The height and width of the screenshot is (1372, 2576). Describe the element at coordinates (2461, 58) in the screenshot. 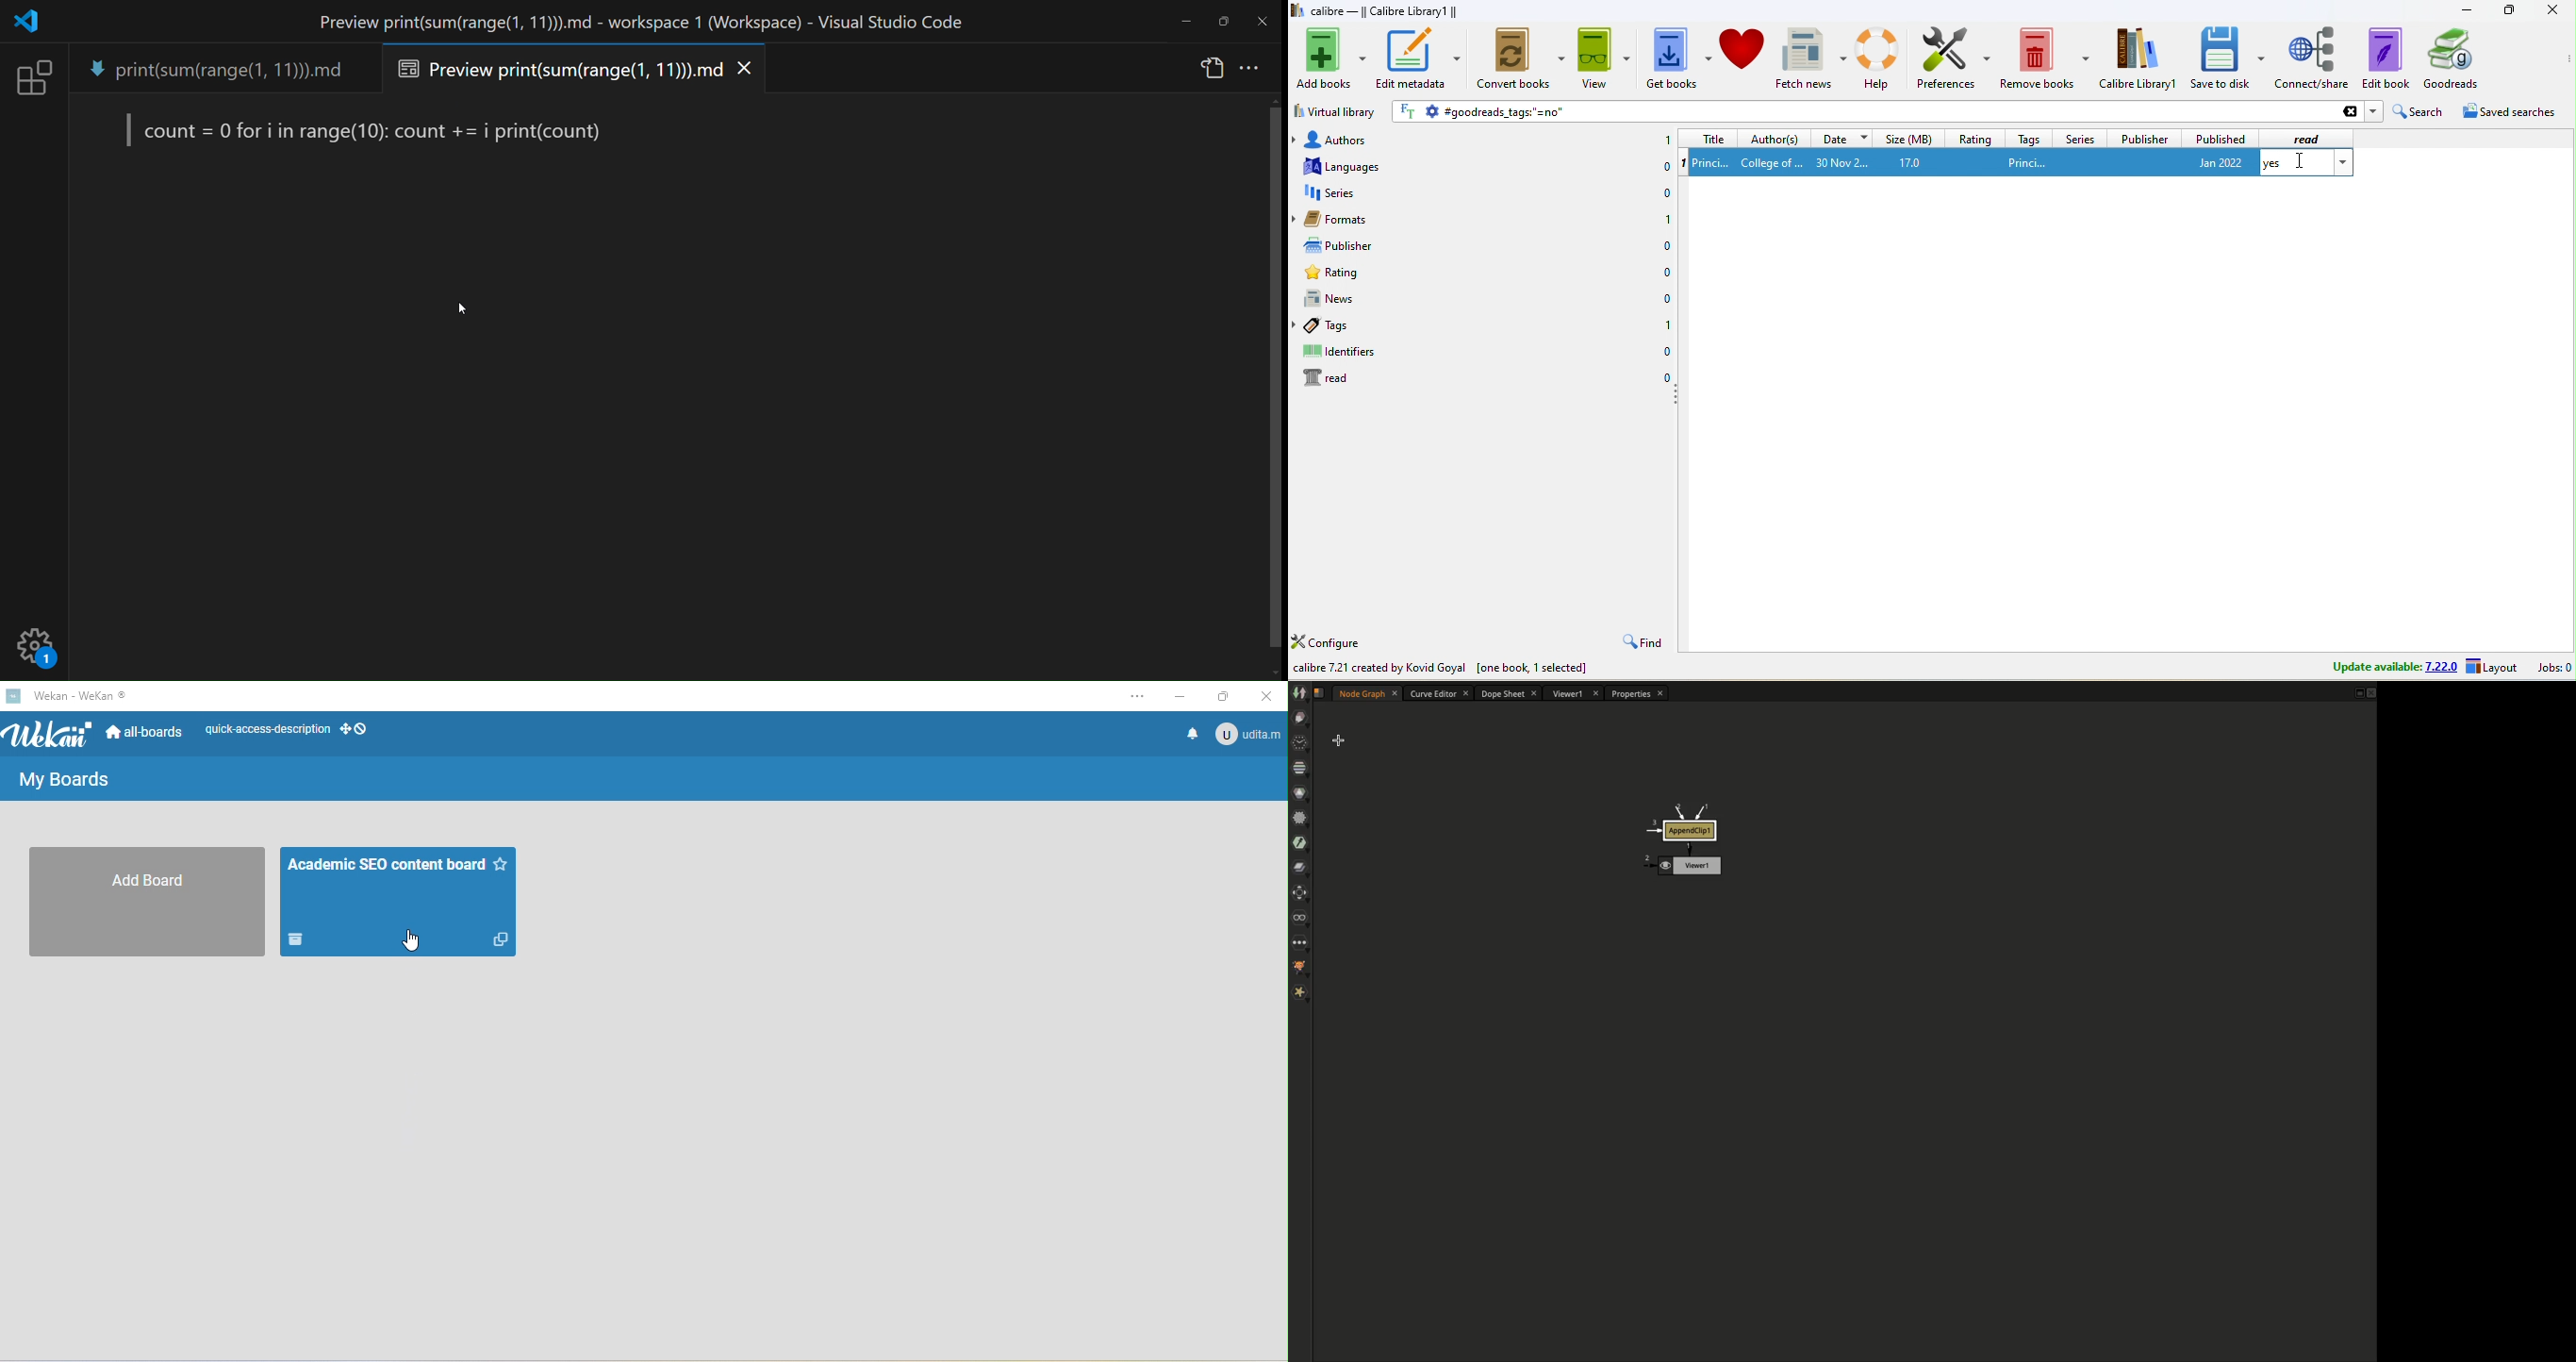

I see `goodreads` at that location.